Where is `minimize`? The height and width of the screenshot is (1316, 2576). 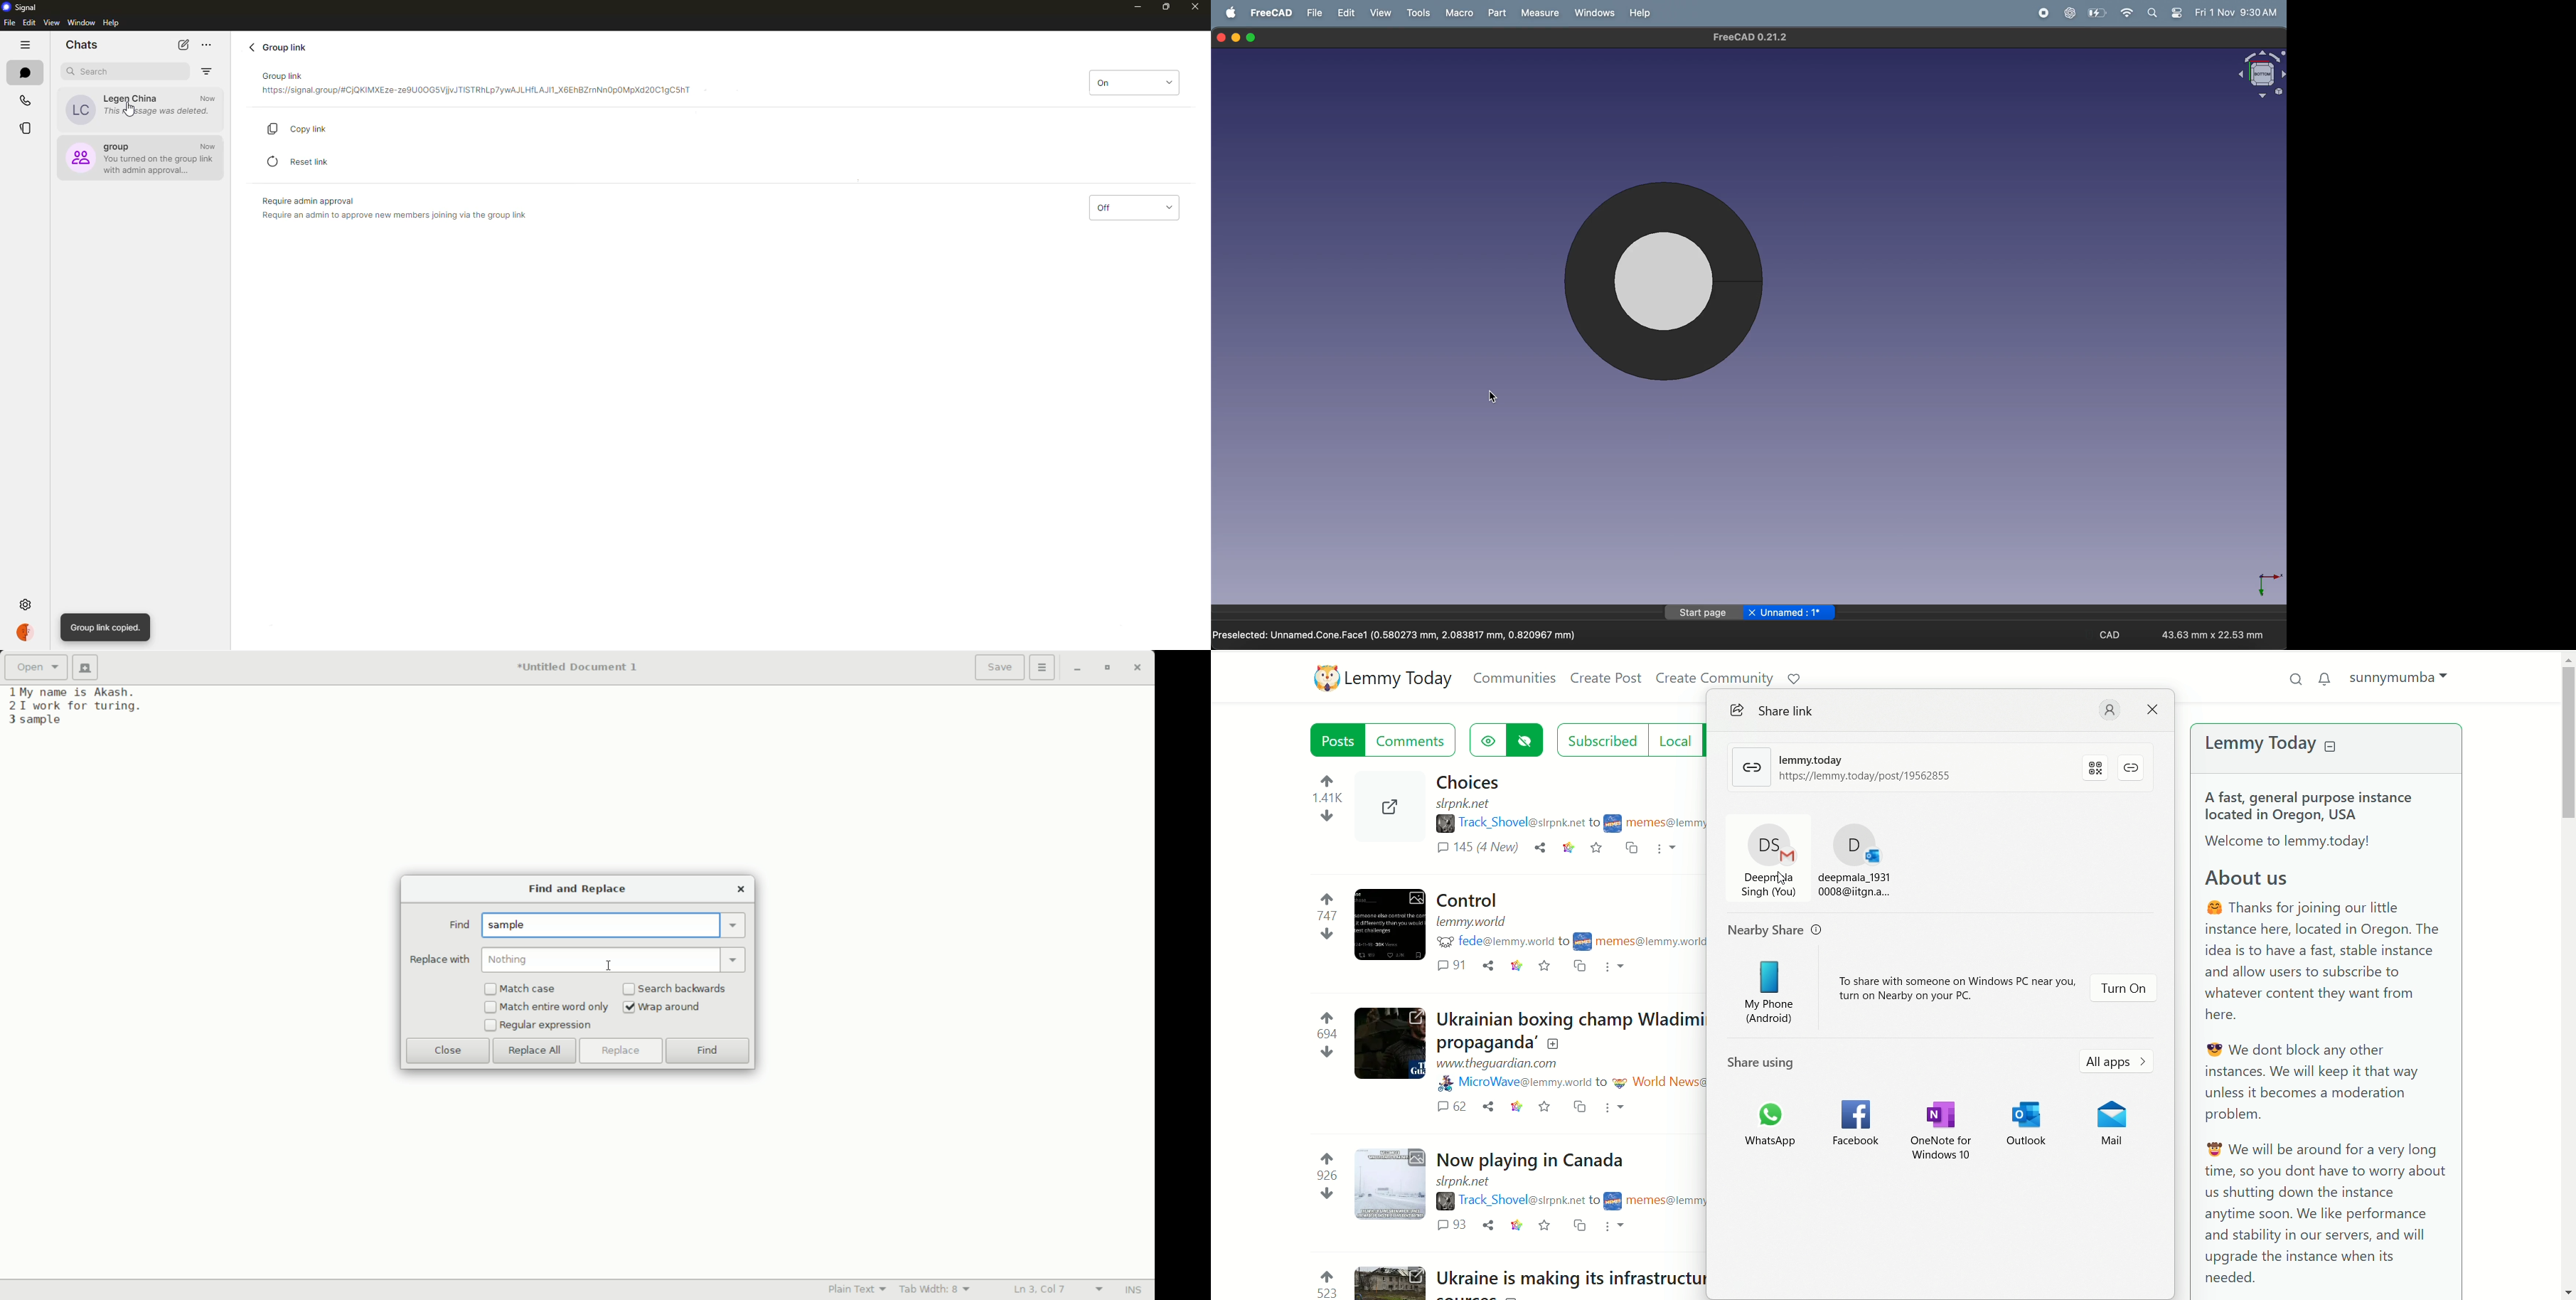 minimize is located at coordinates (1132, 6).